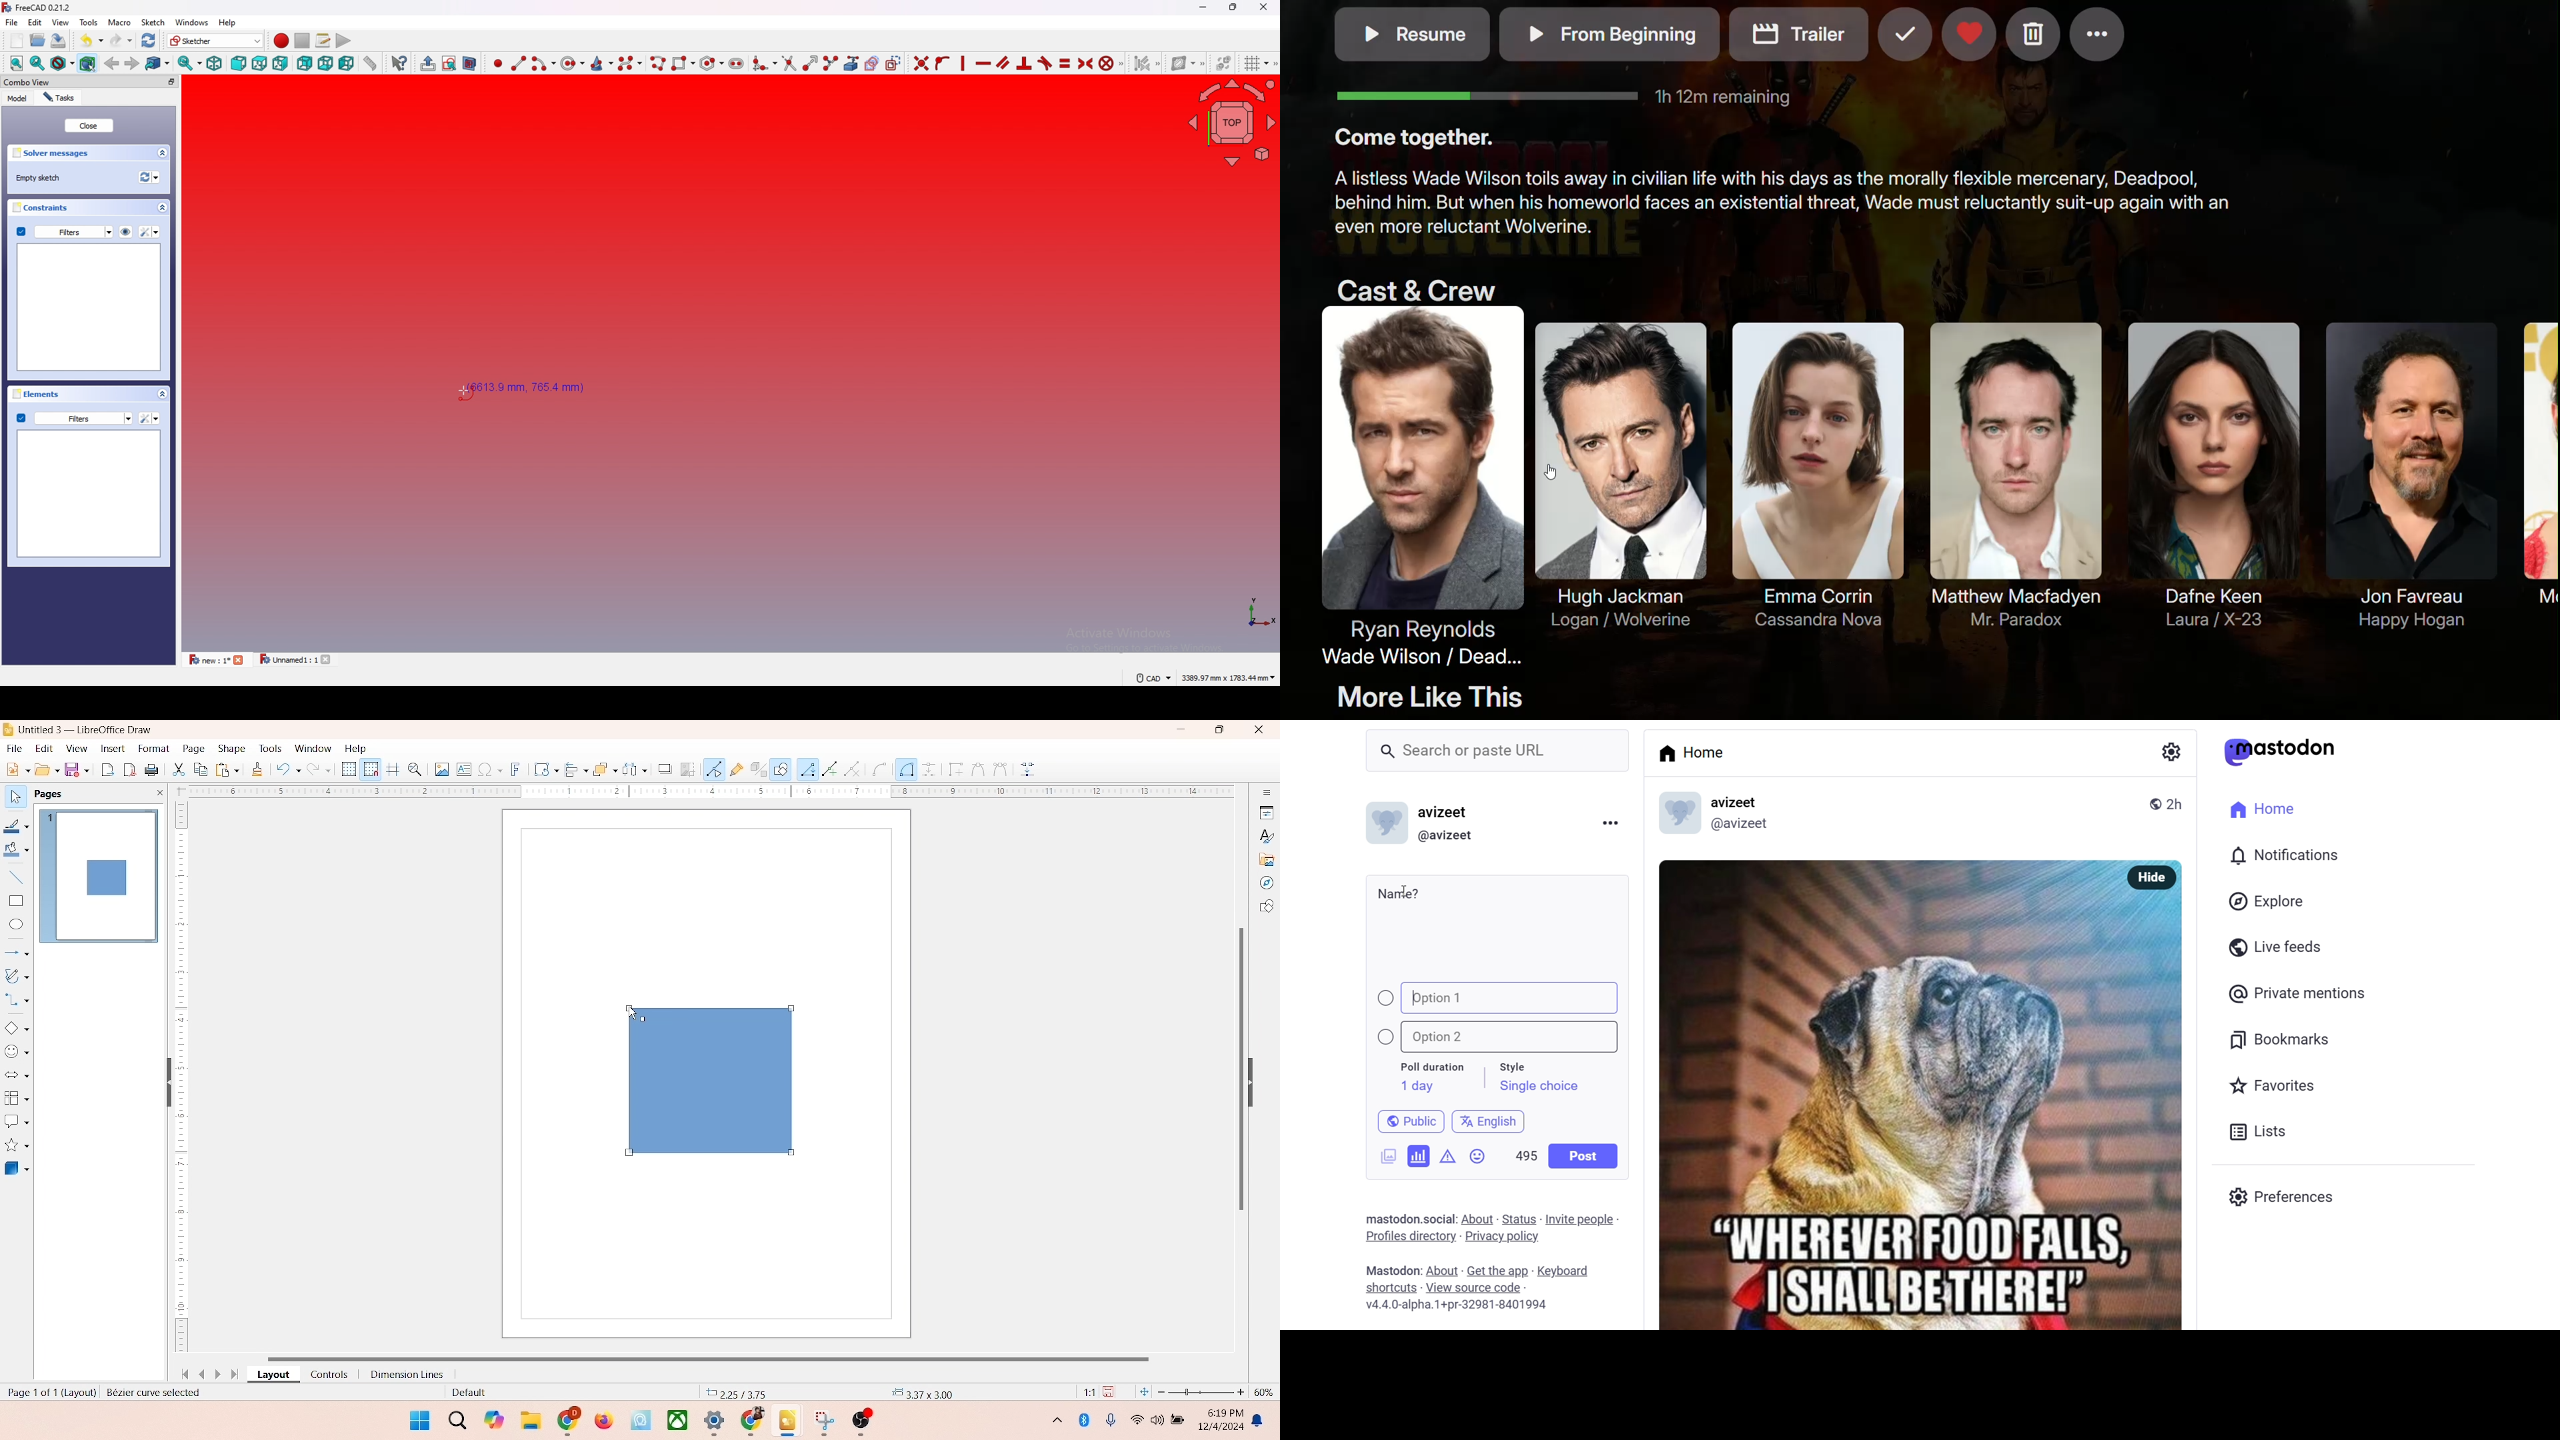  Describe the element at coordinates (1417, 490) in the screenshot. I see `Ryan Reynolds` at that location.